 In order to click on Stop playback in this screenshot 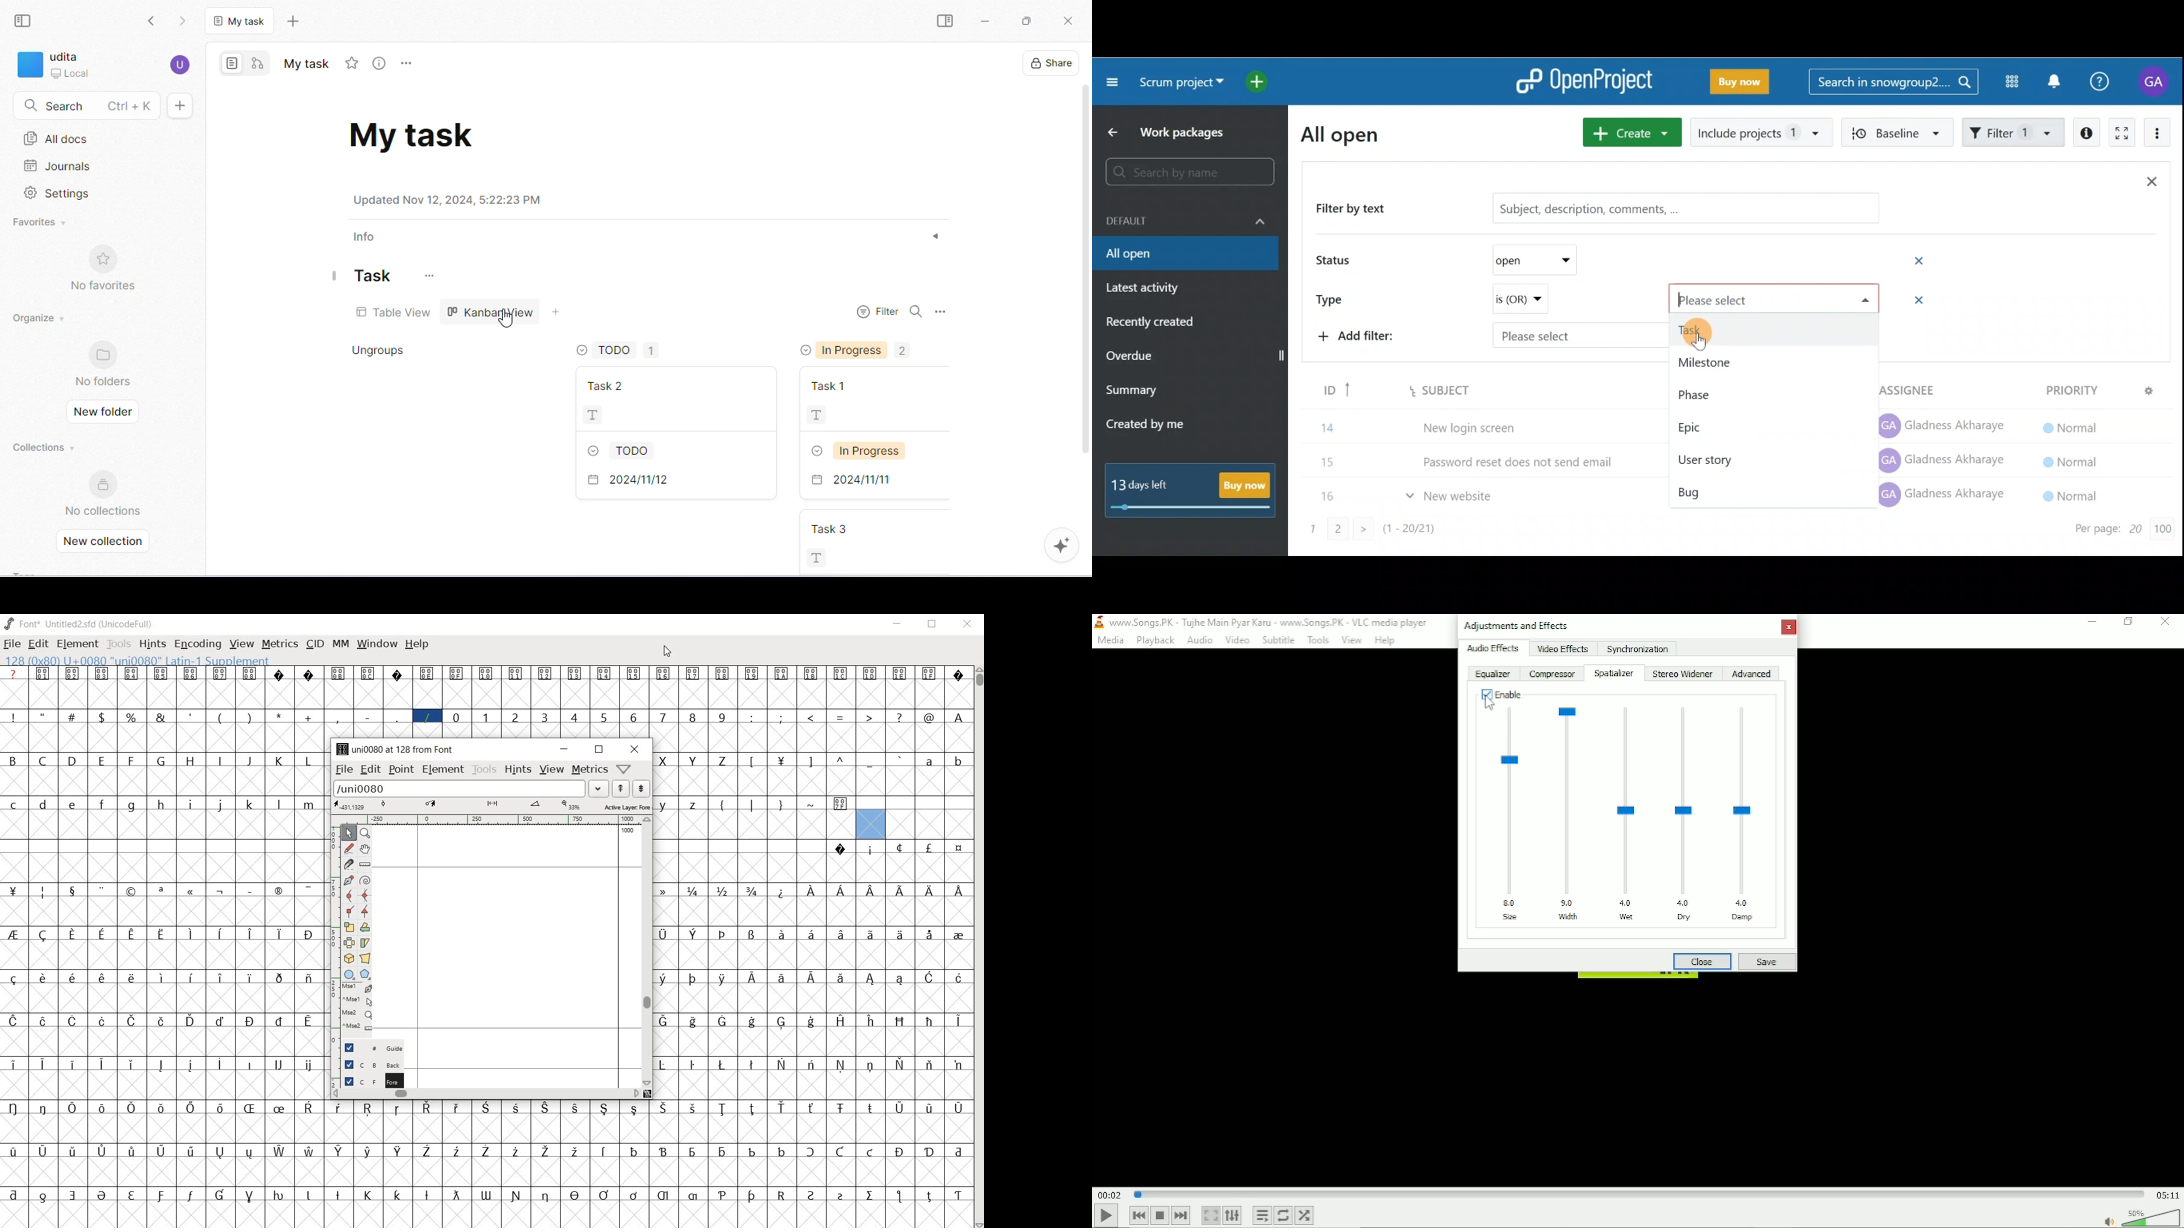, I will do `click(1160, 1216)`.